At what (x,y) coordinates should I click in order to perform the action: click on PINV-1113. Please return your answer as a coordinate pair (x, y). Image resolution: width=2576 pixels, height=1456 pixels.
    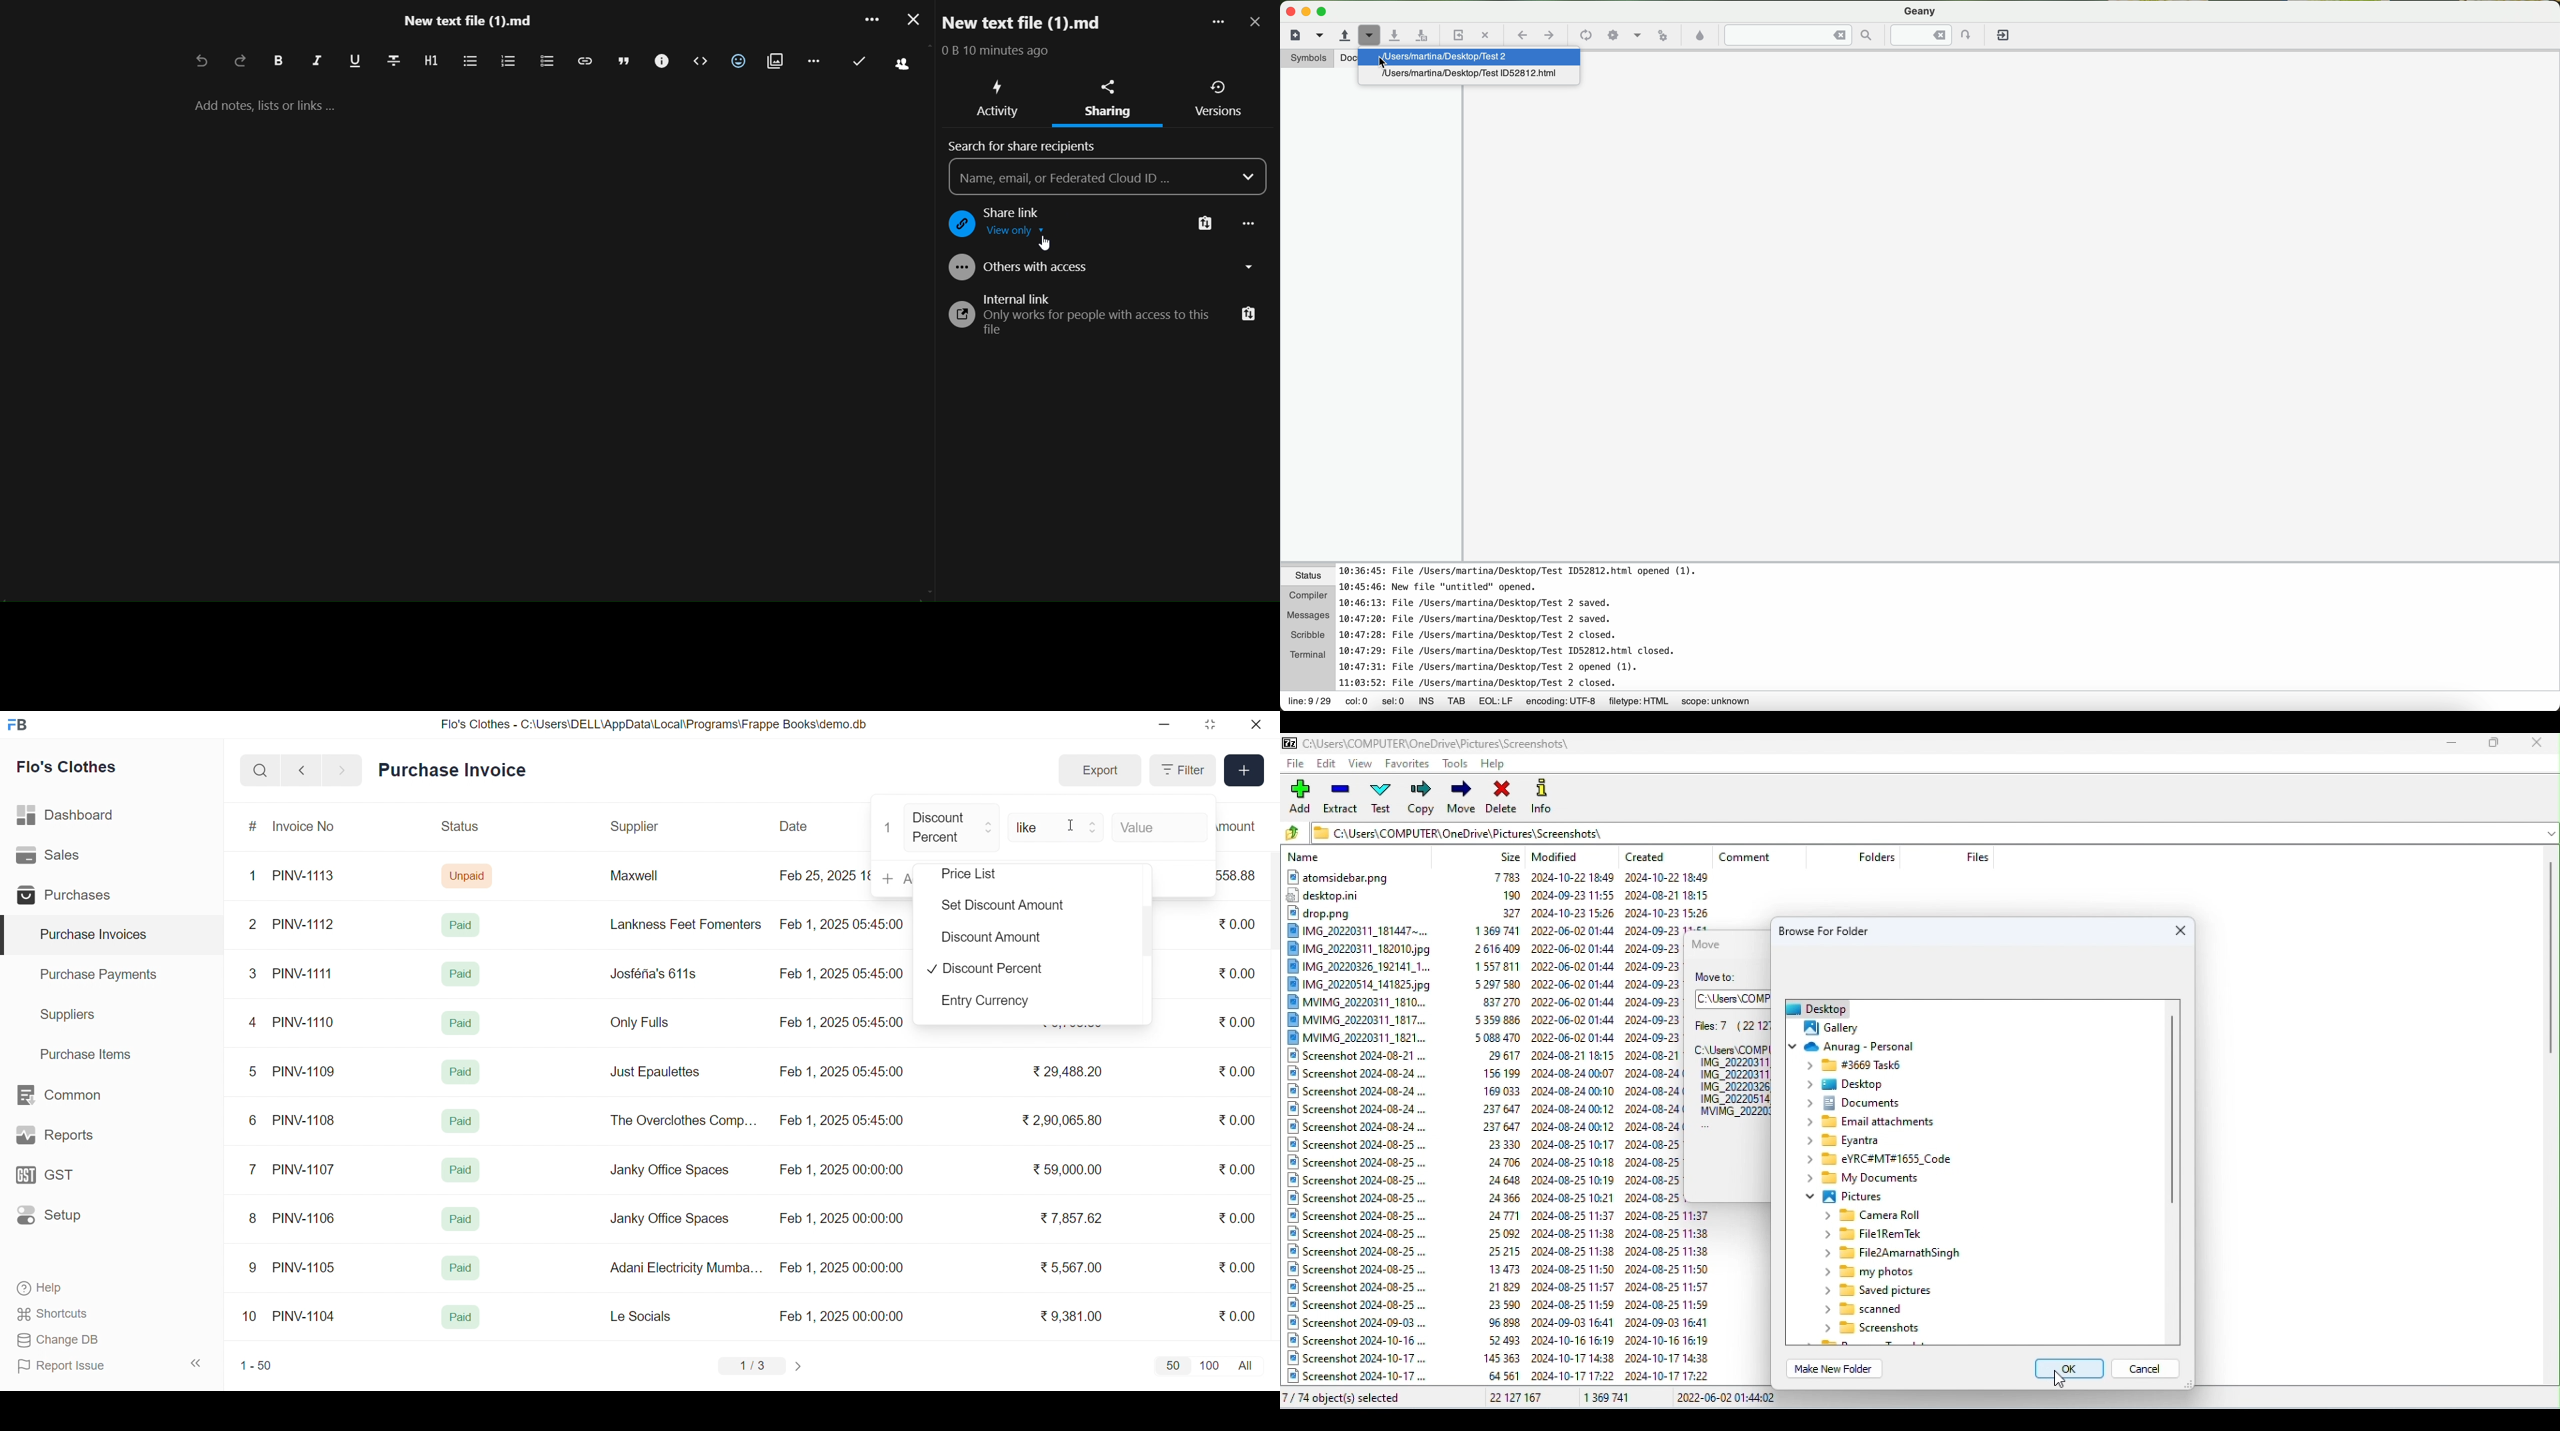
    Looking at the image, I should click on (309, 877).